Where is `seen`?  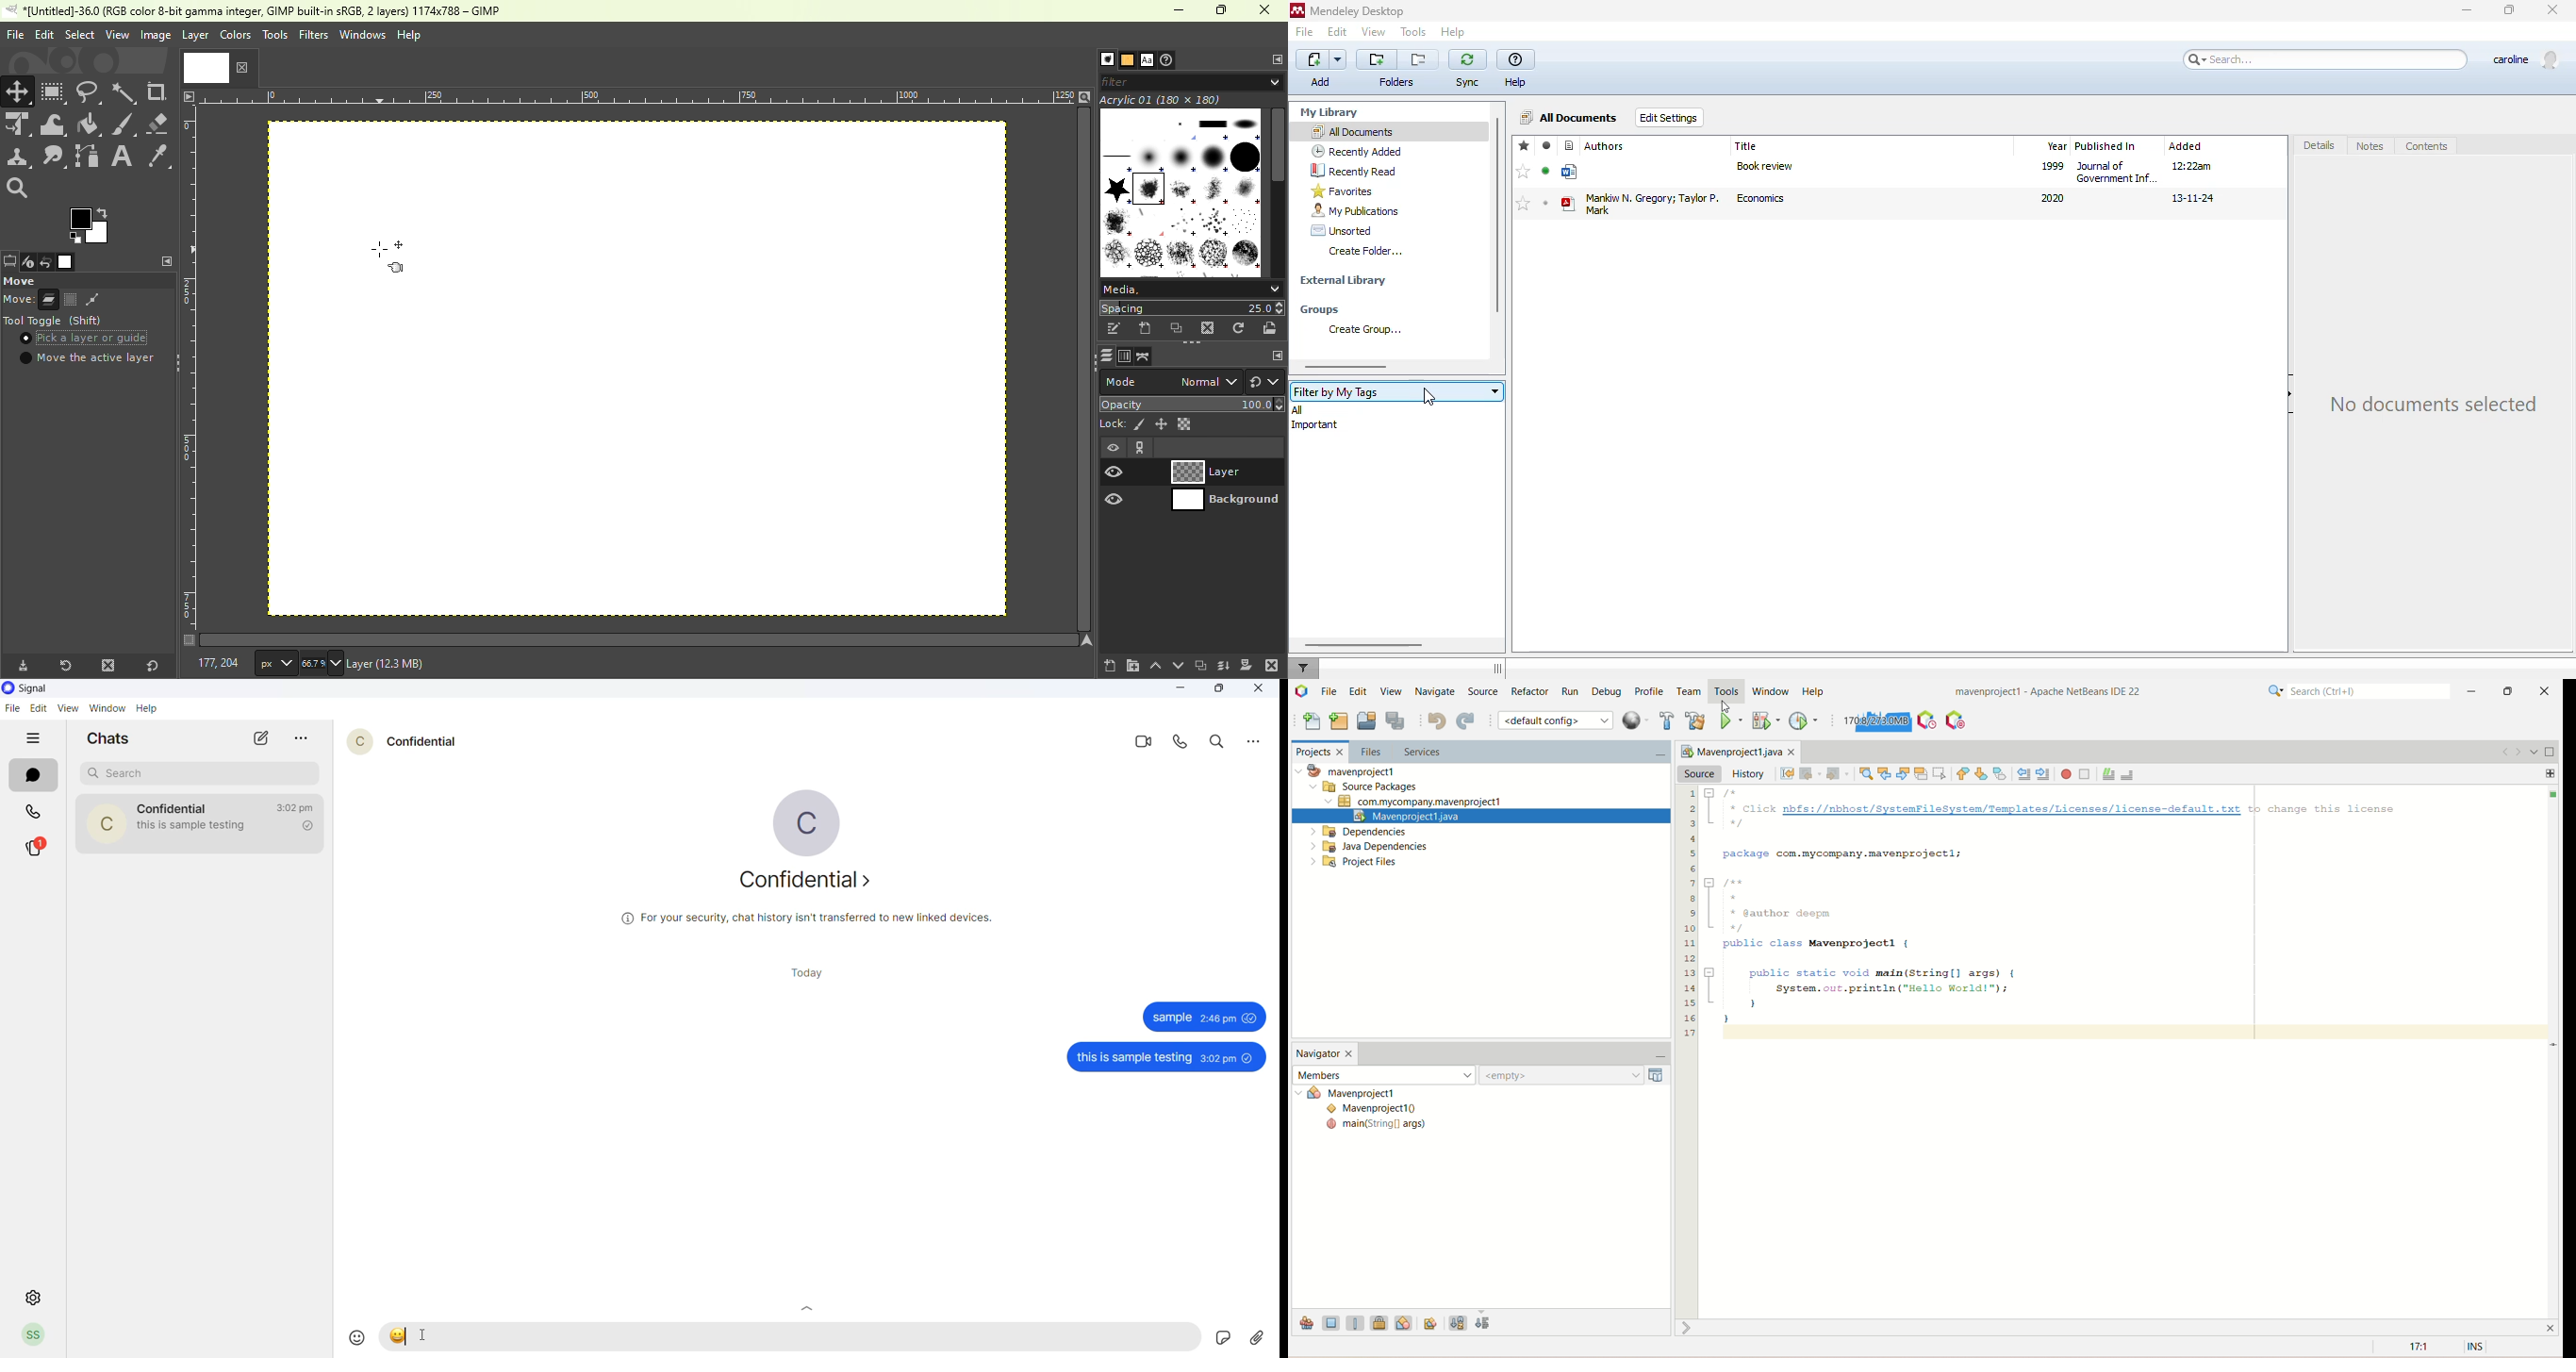 seen is located at coordinates (1251, 1018).